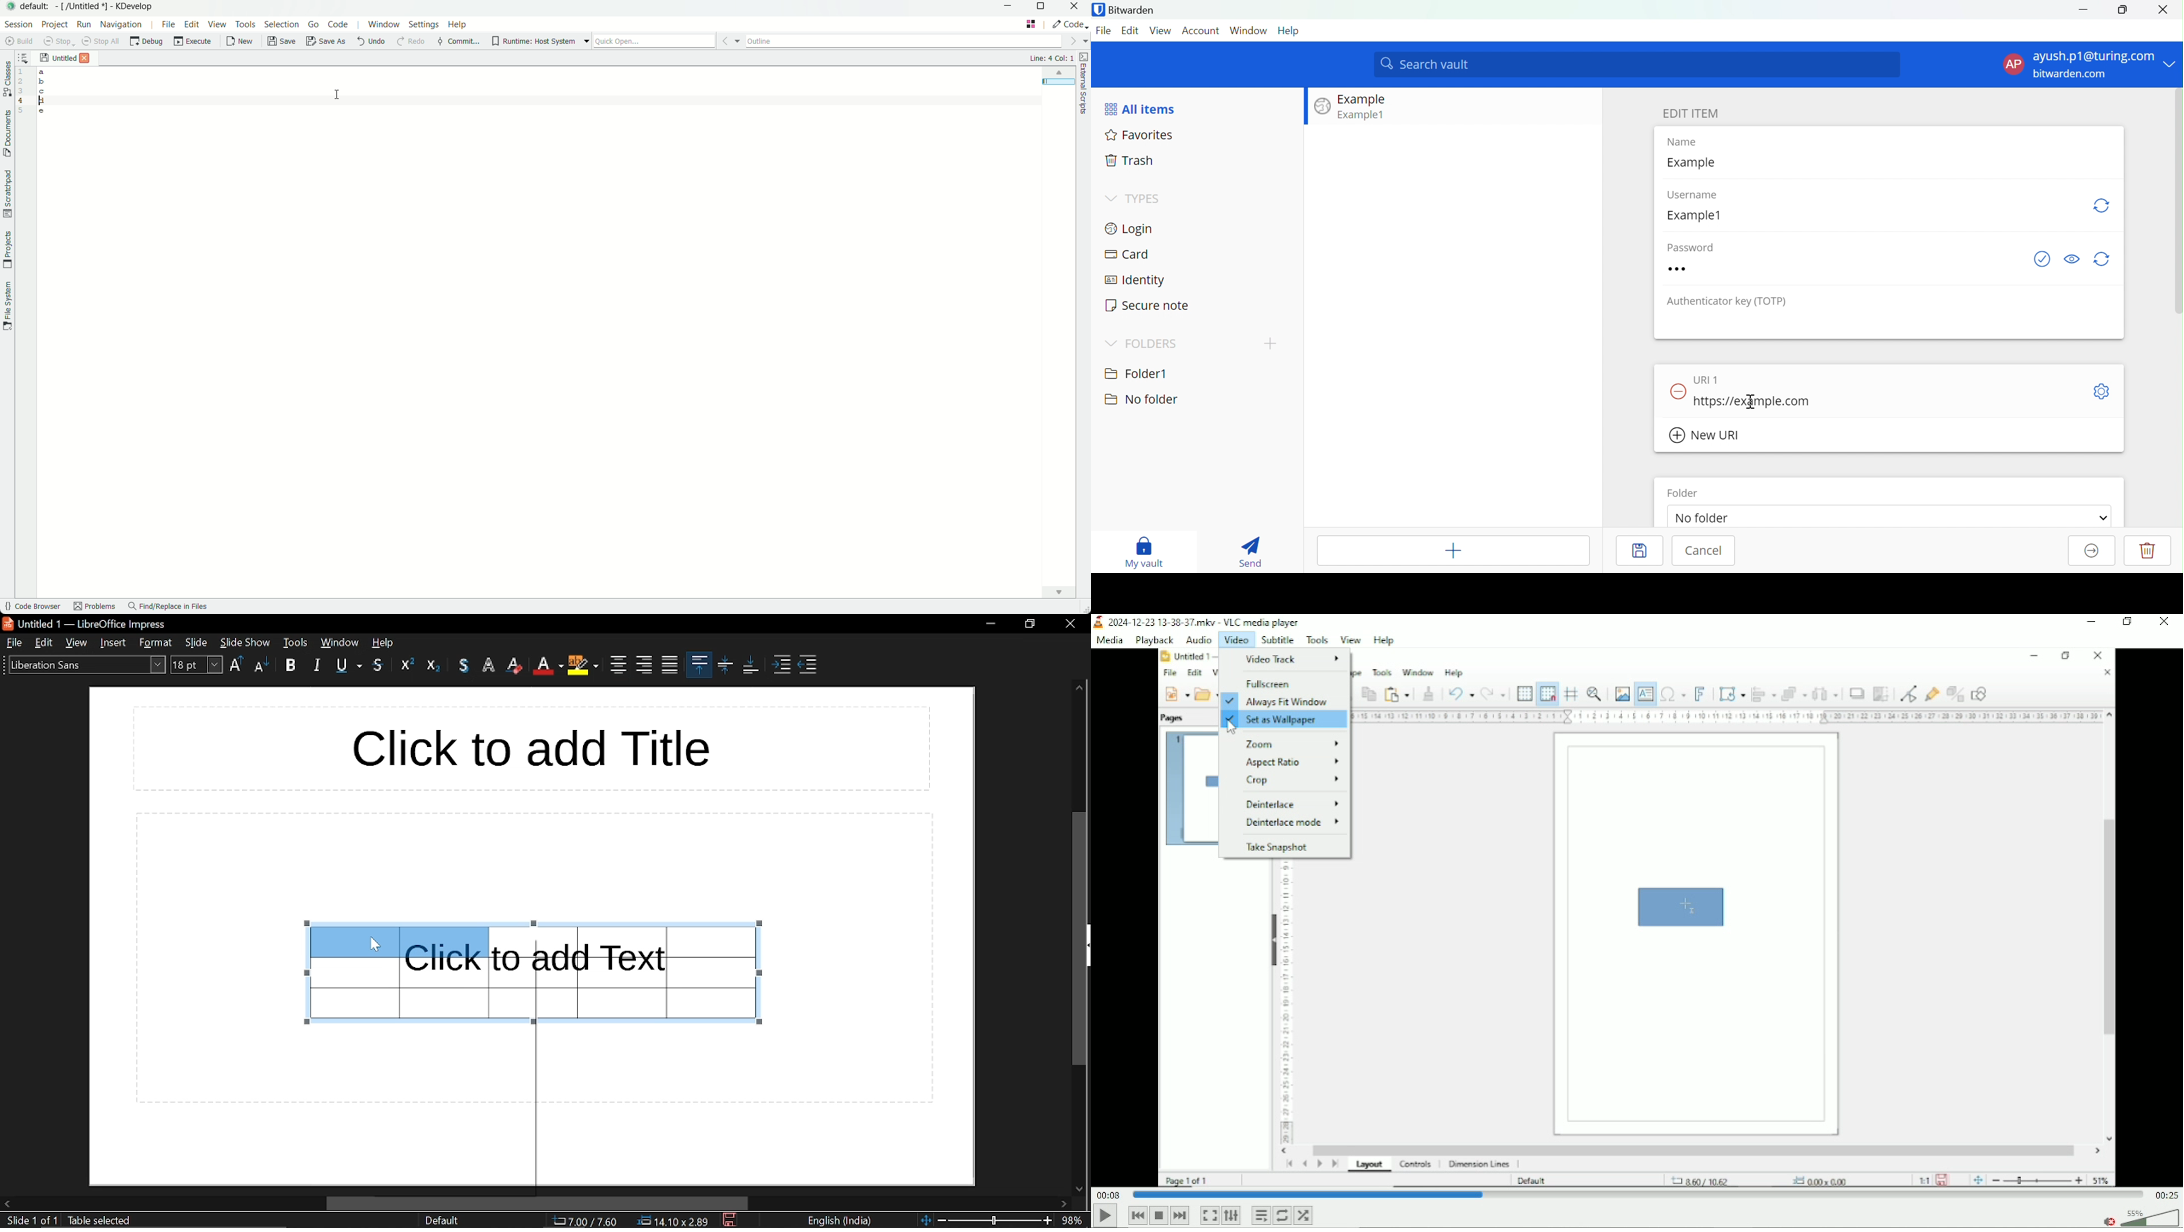 Image resolution: width=2184 pixels, height=1232 pixels. Describe the element at coordinates (1317, 639) in the screenshot. I see `Tools` at that location.